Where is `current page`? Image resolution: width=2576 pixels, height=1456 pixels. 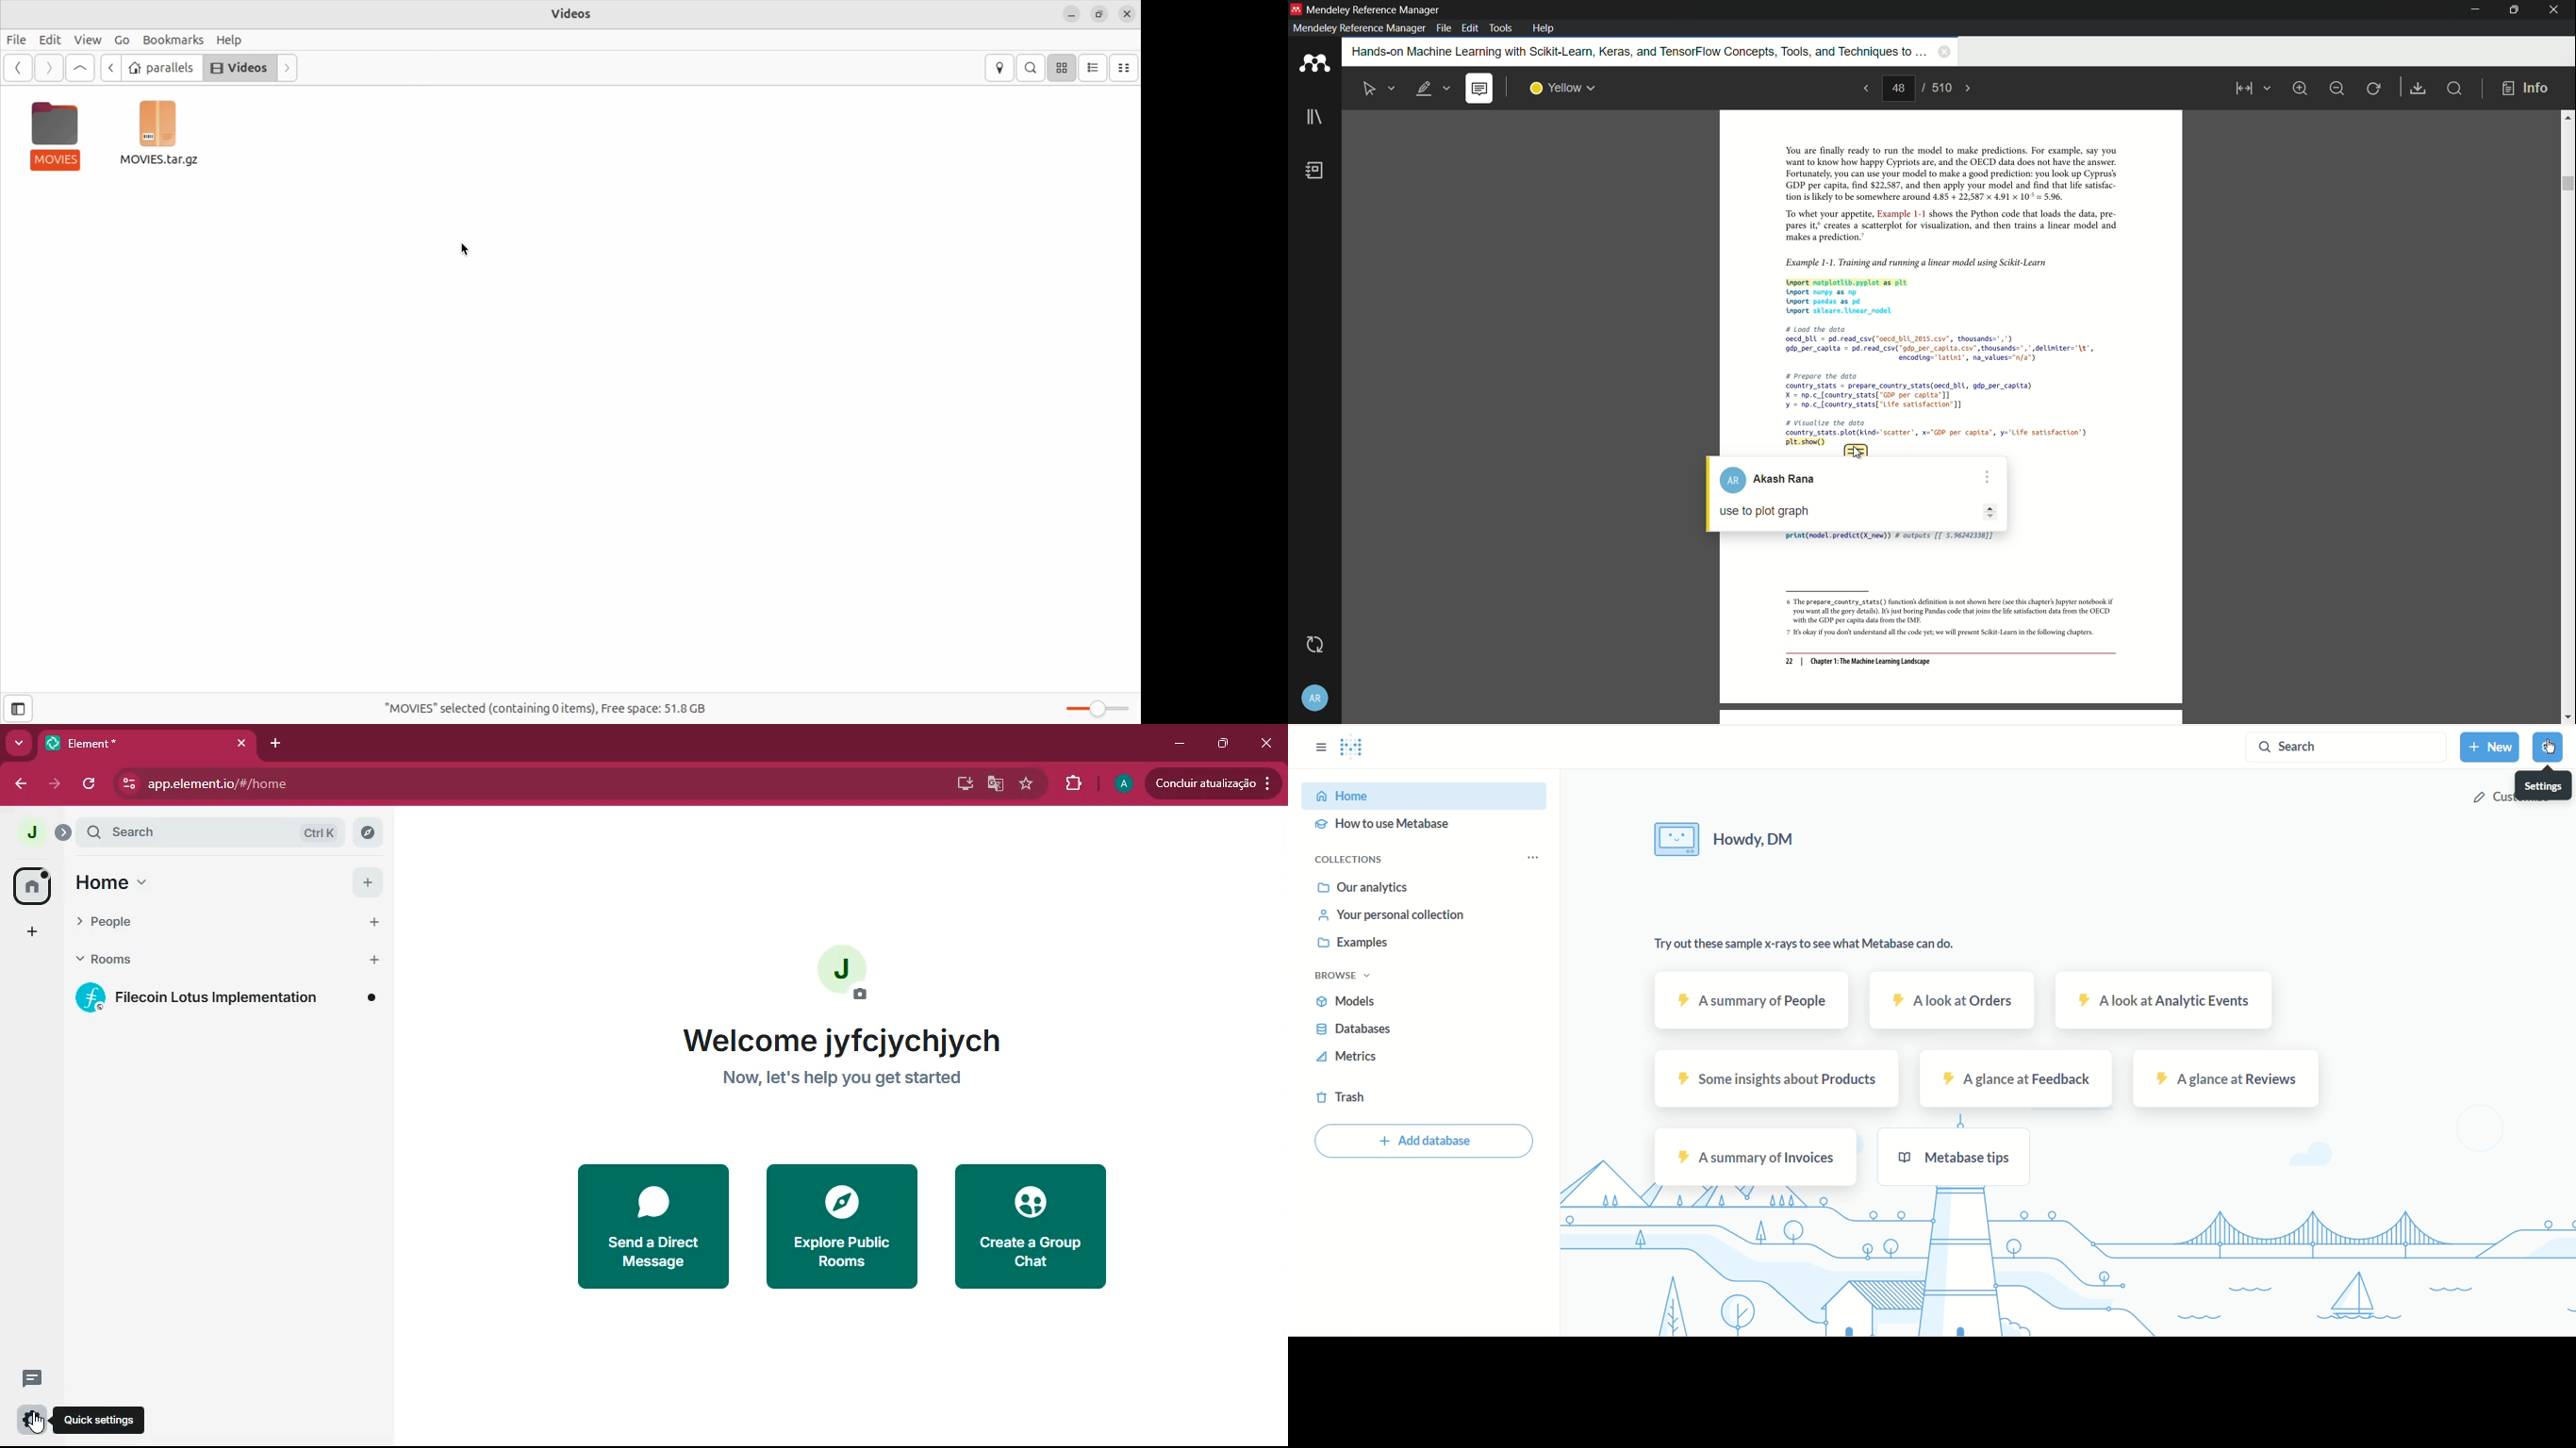
current page is located at coordinates (1898, 88).